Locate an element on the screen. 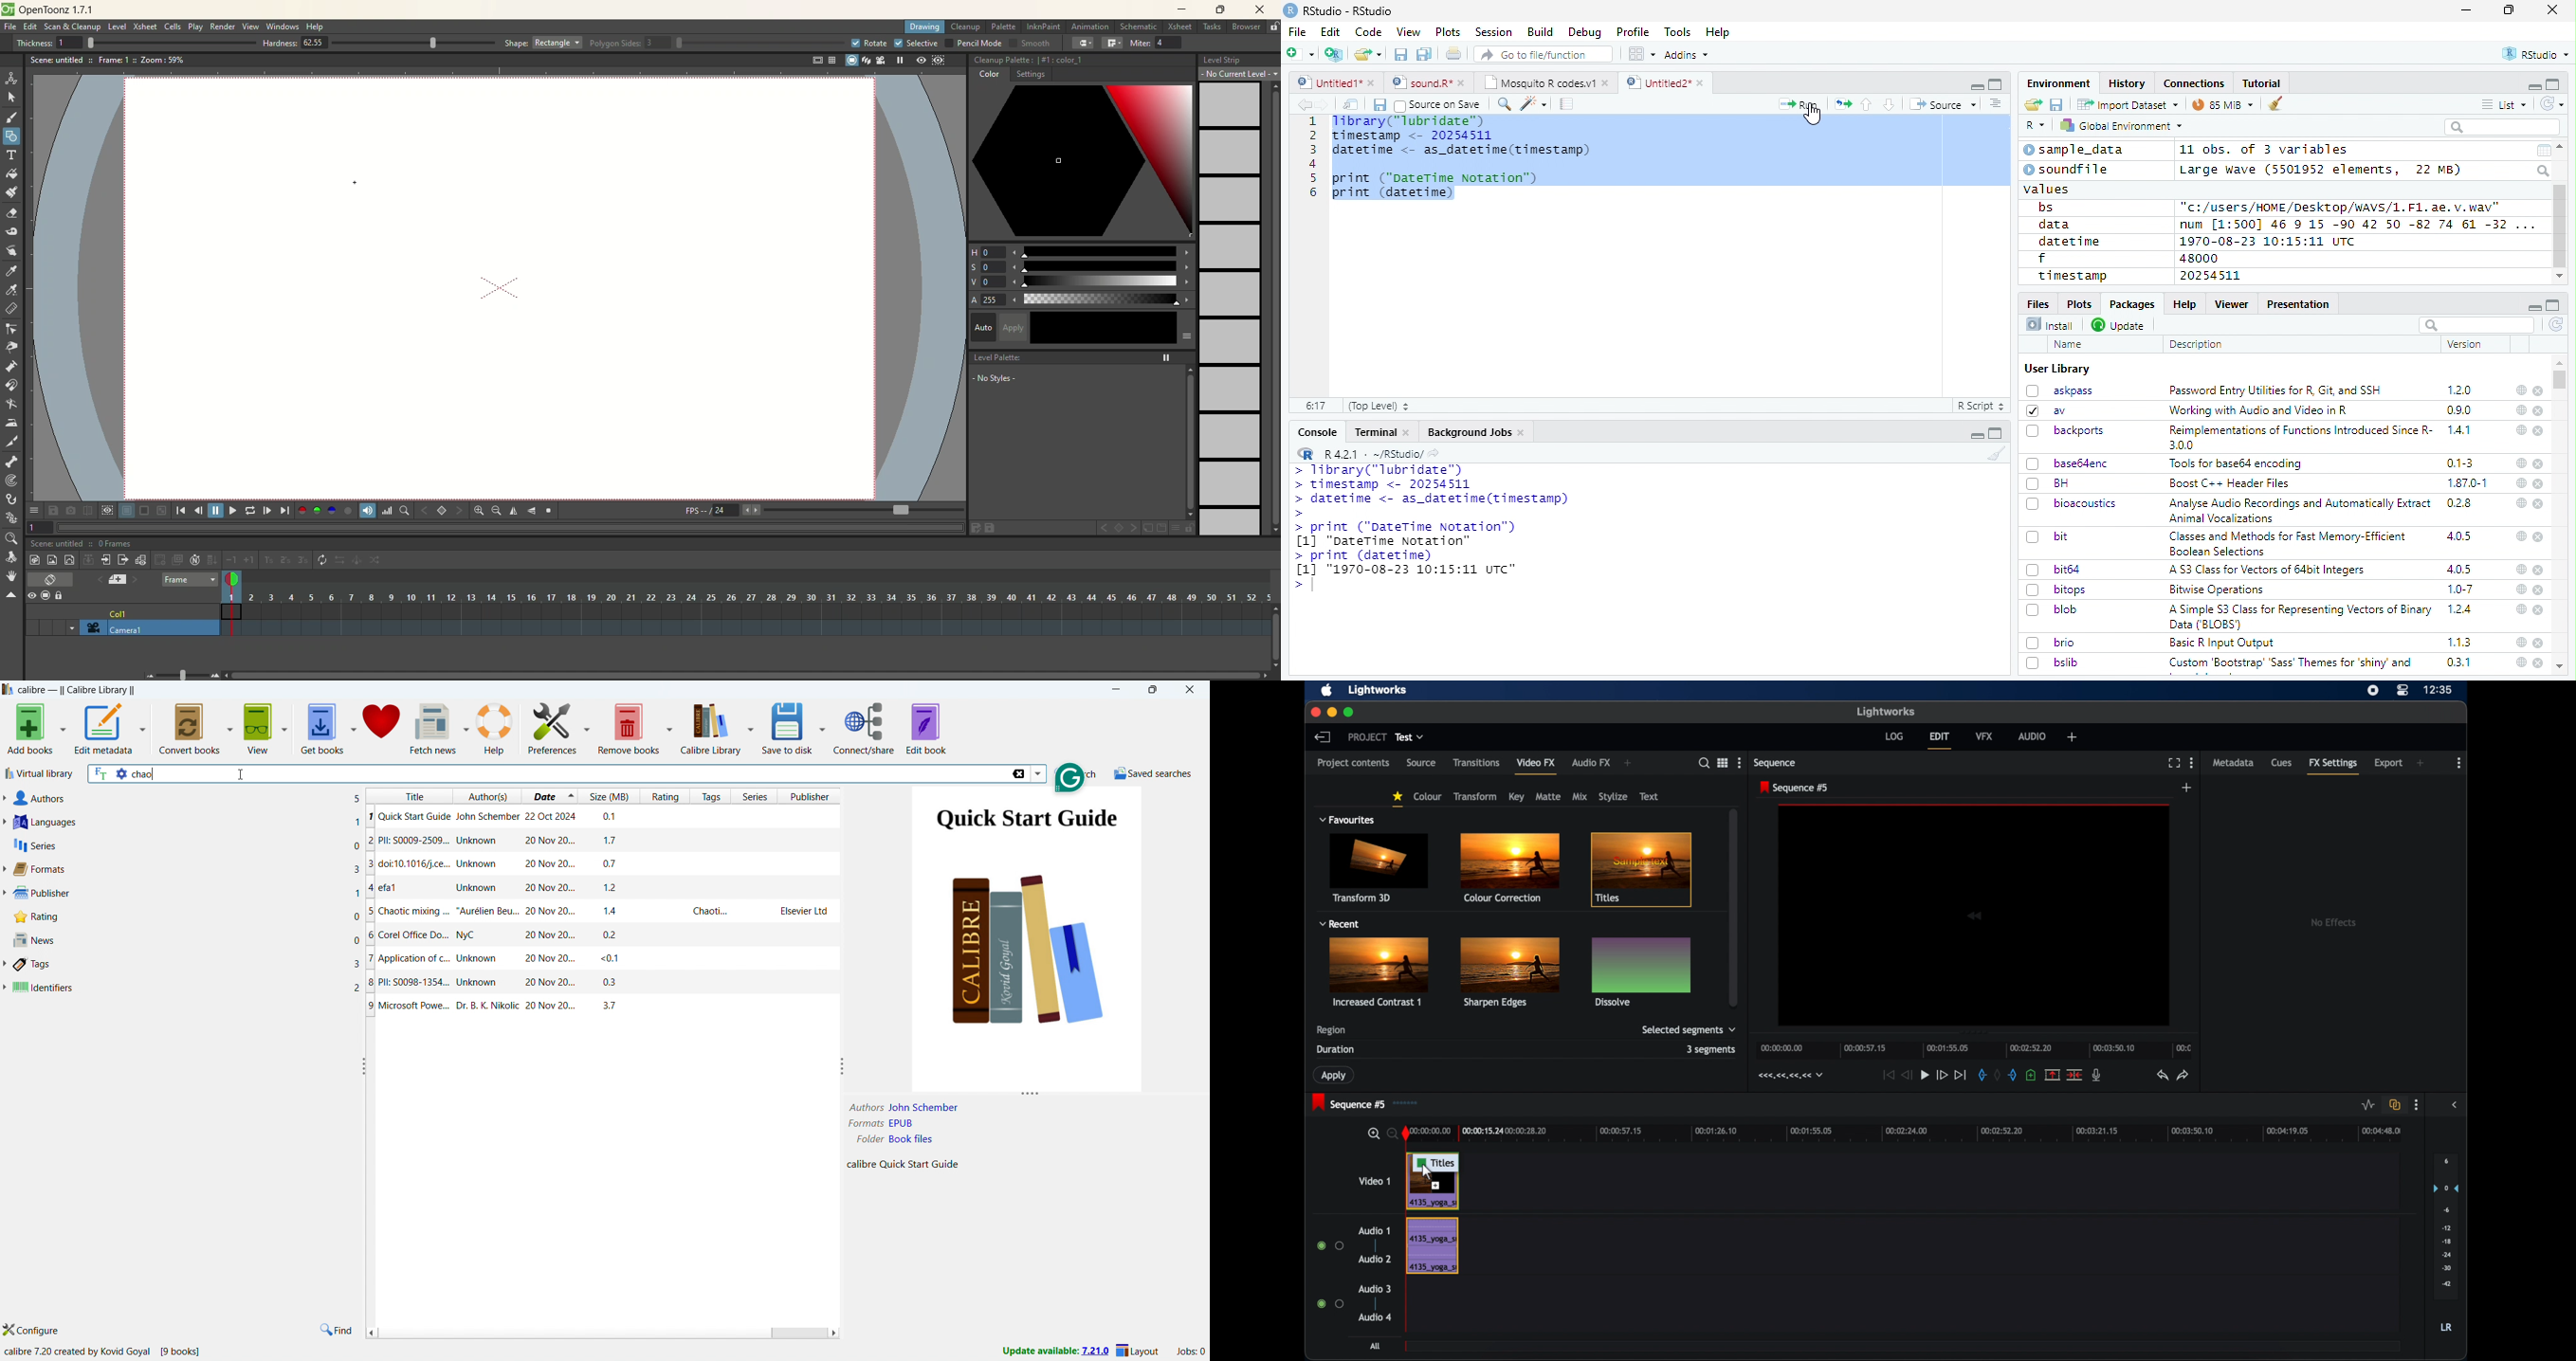 The image size is (2576, 1372). lr is located at coordinates (2446, 1328).